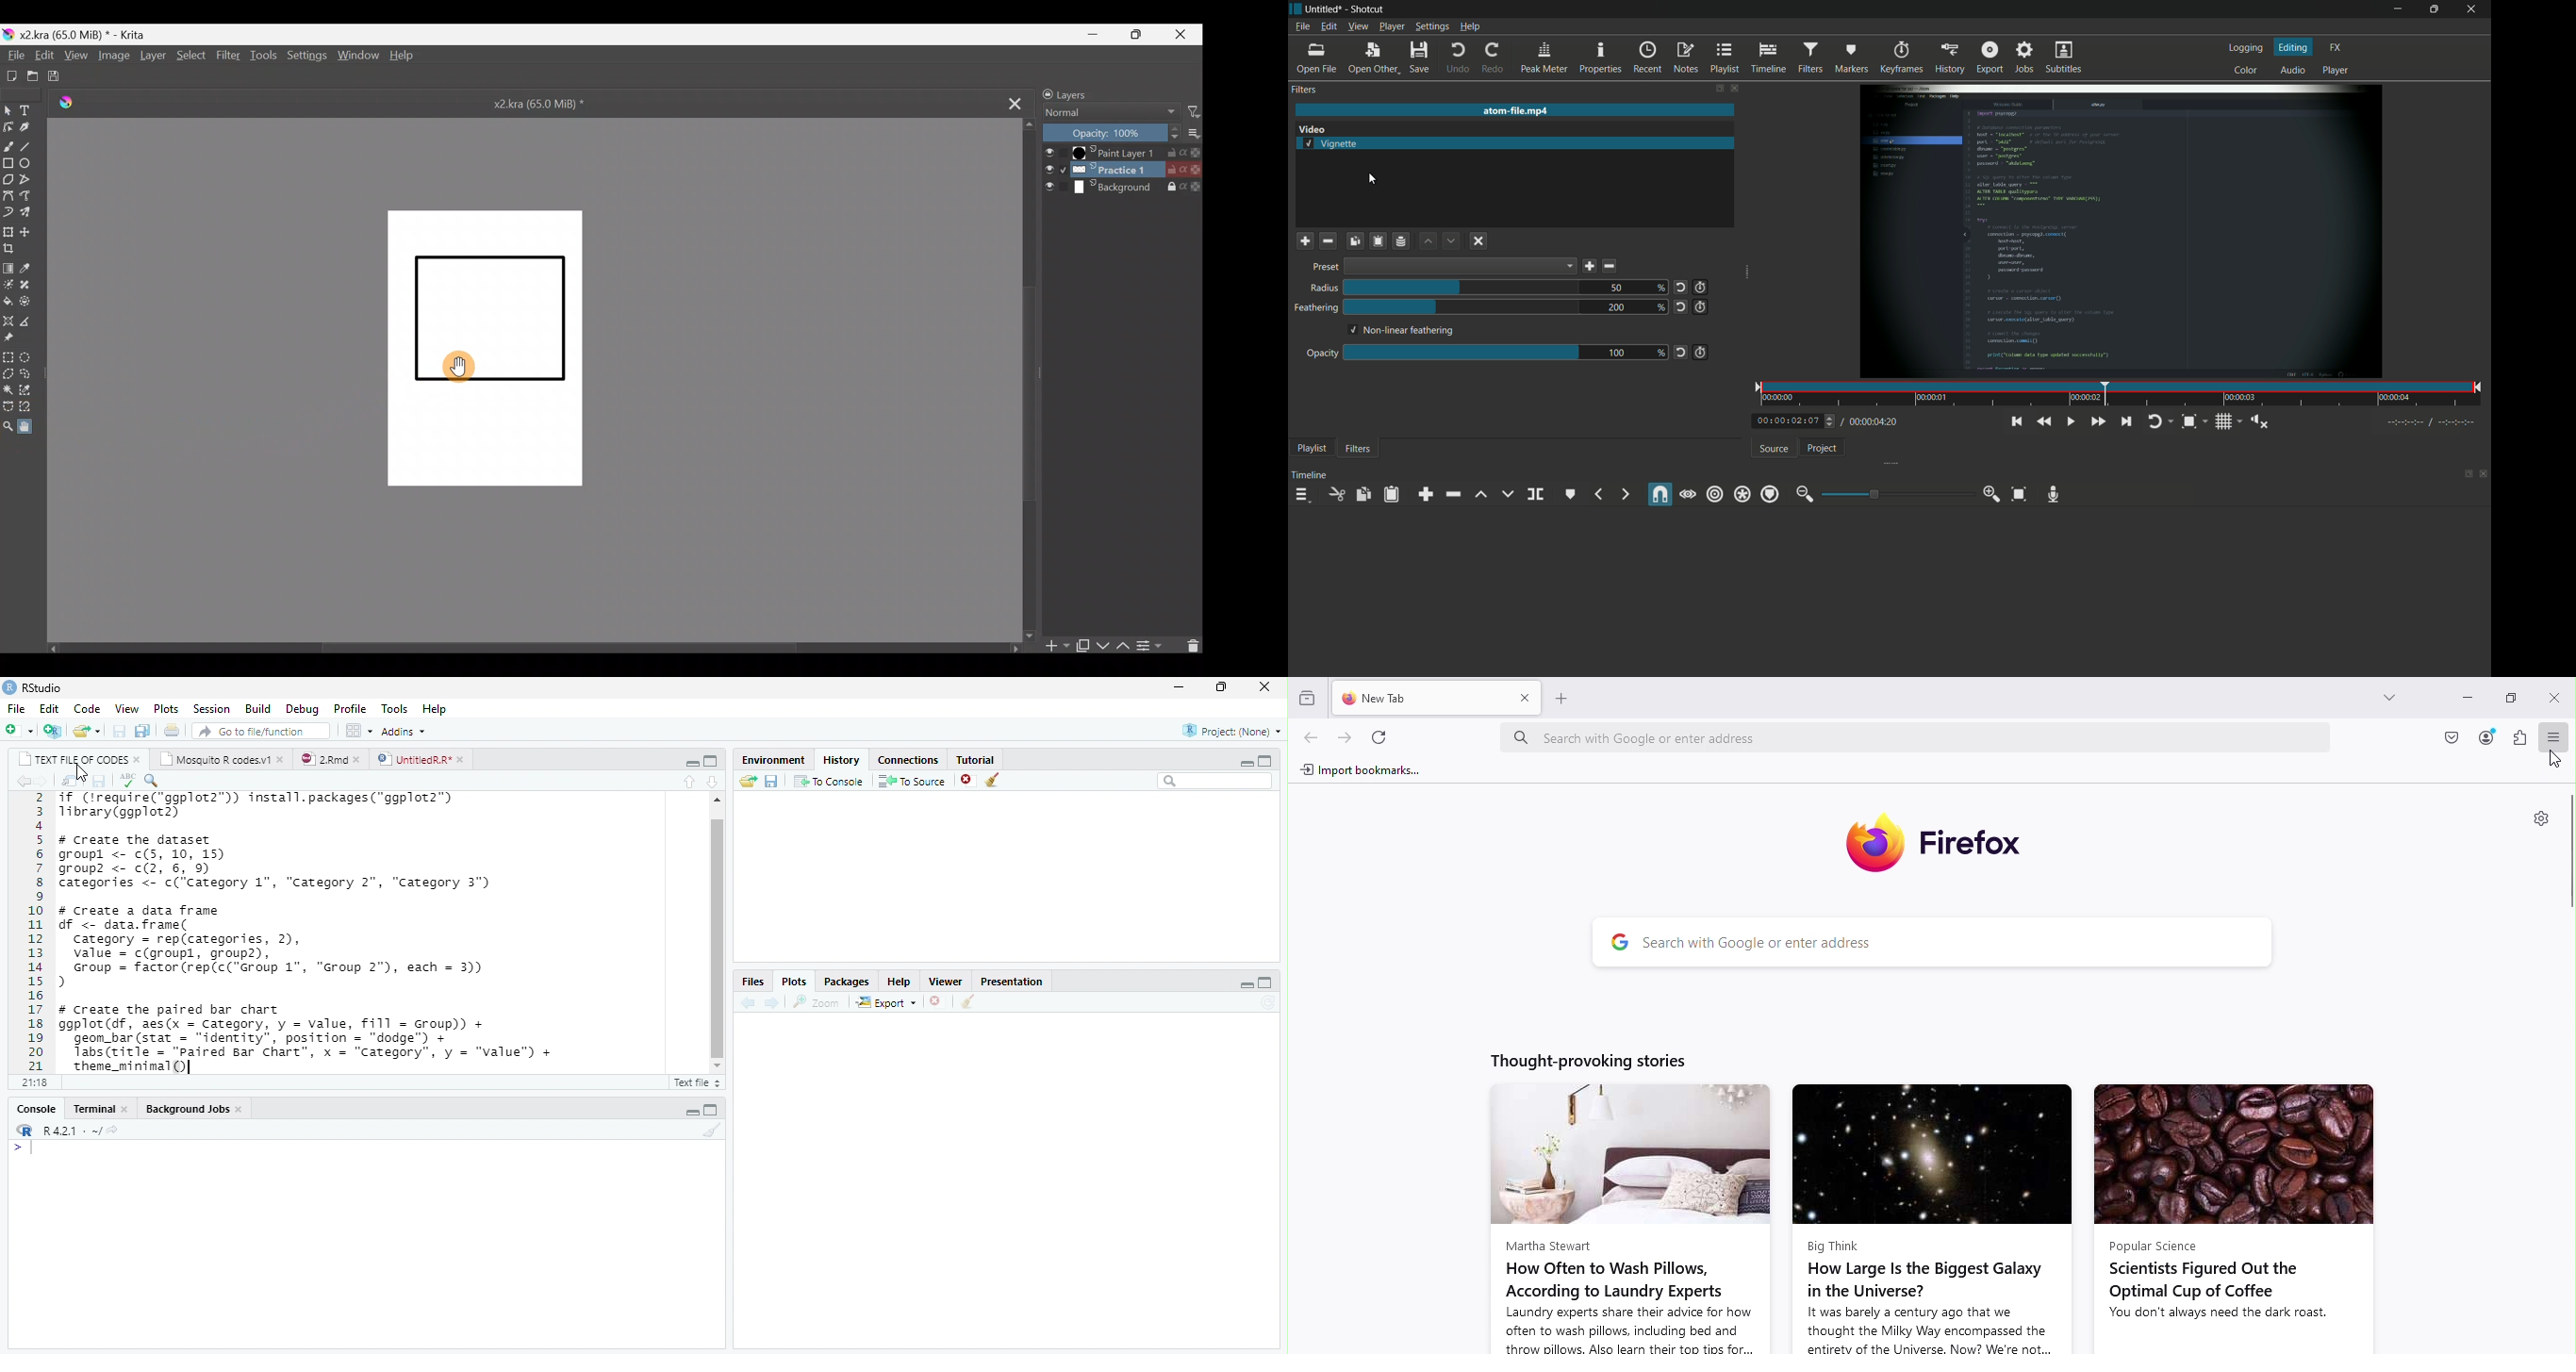  Describe the element at coordinates (1378, 241) in the screenshot. I see `paste filters` at that location.